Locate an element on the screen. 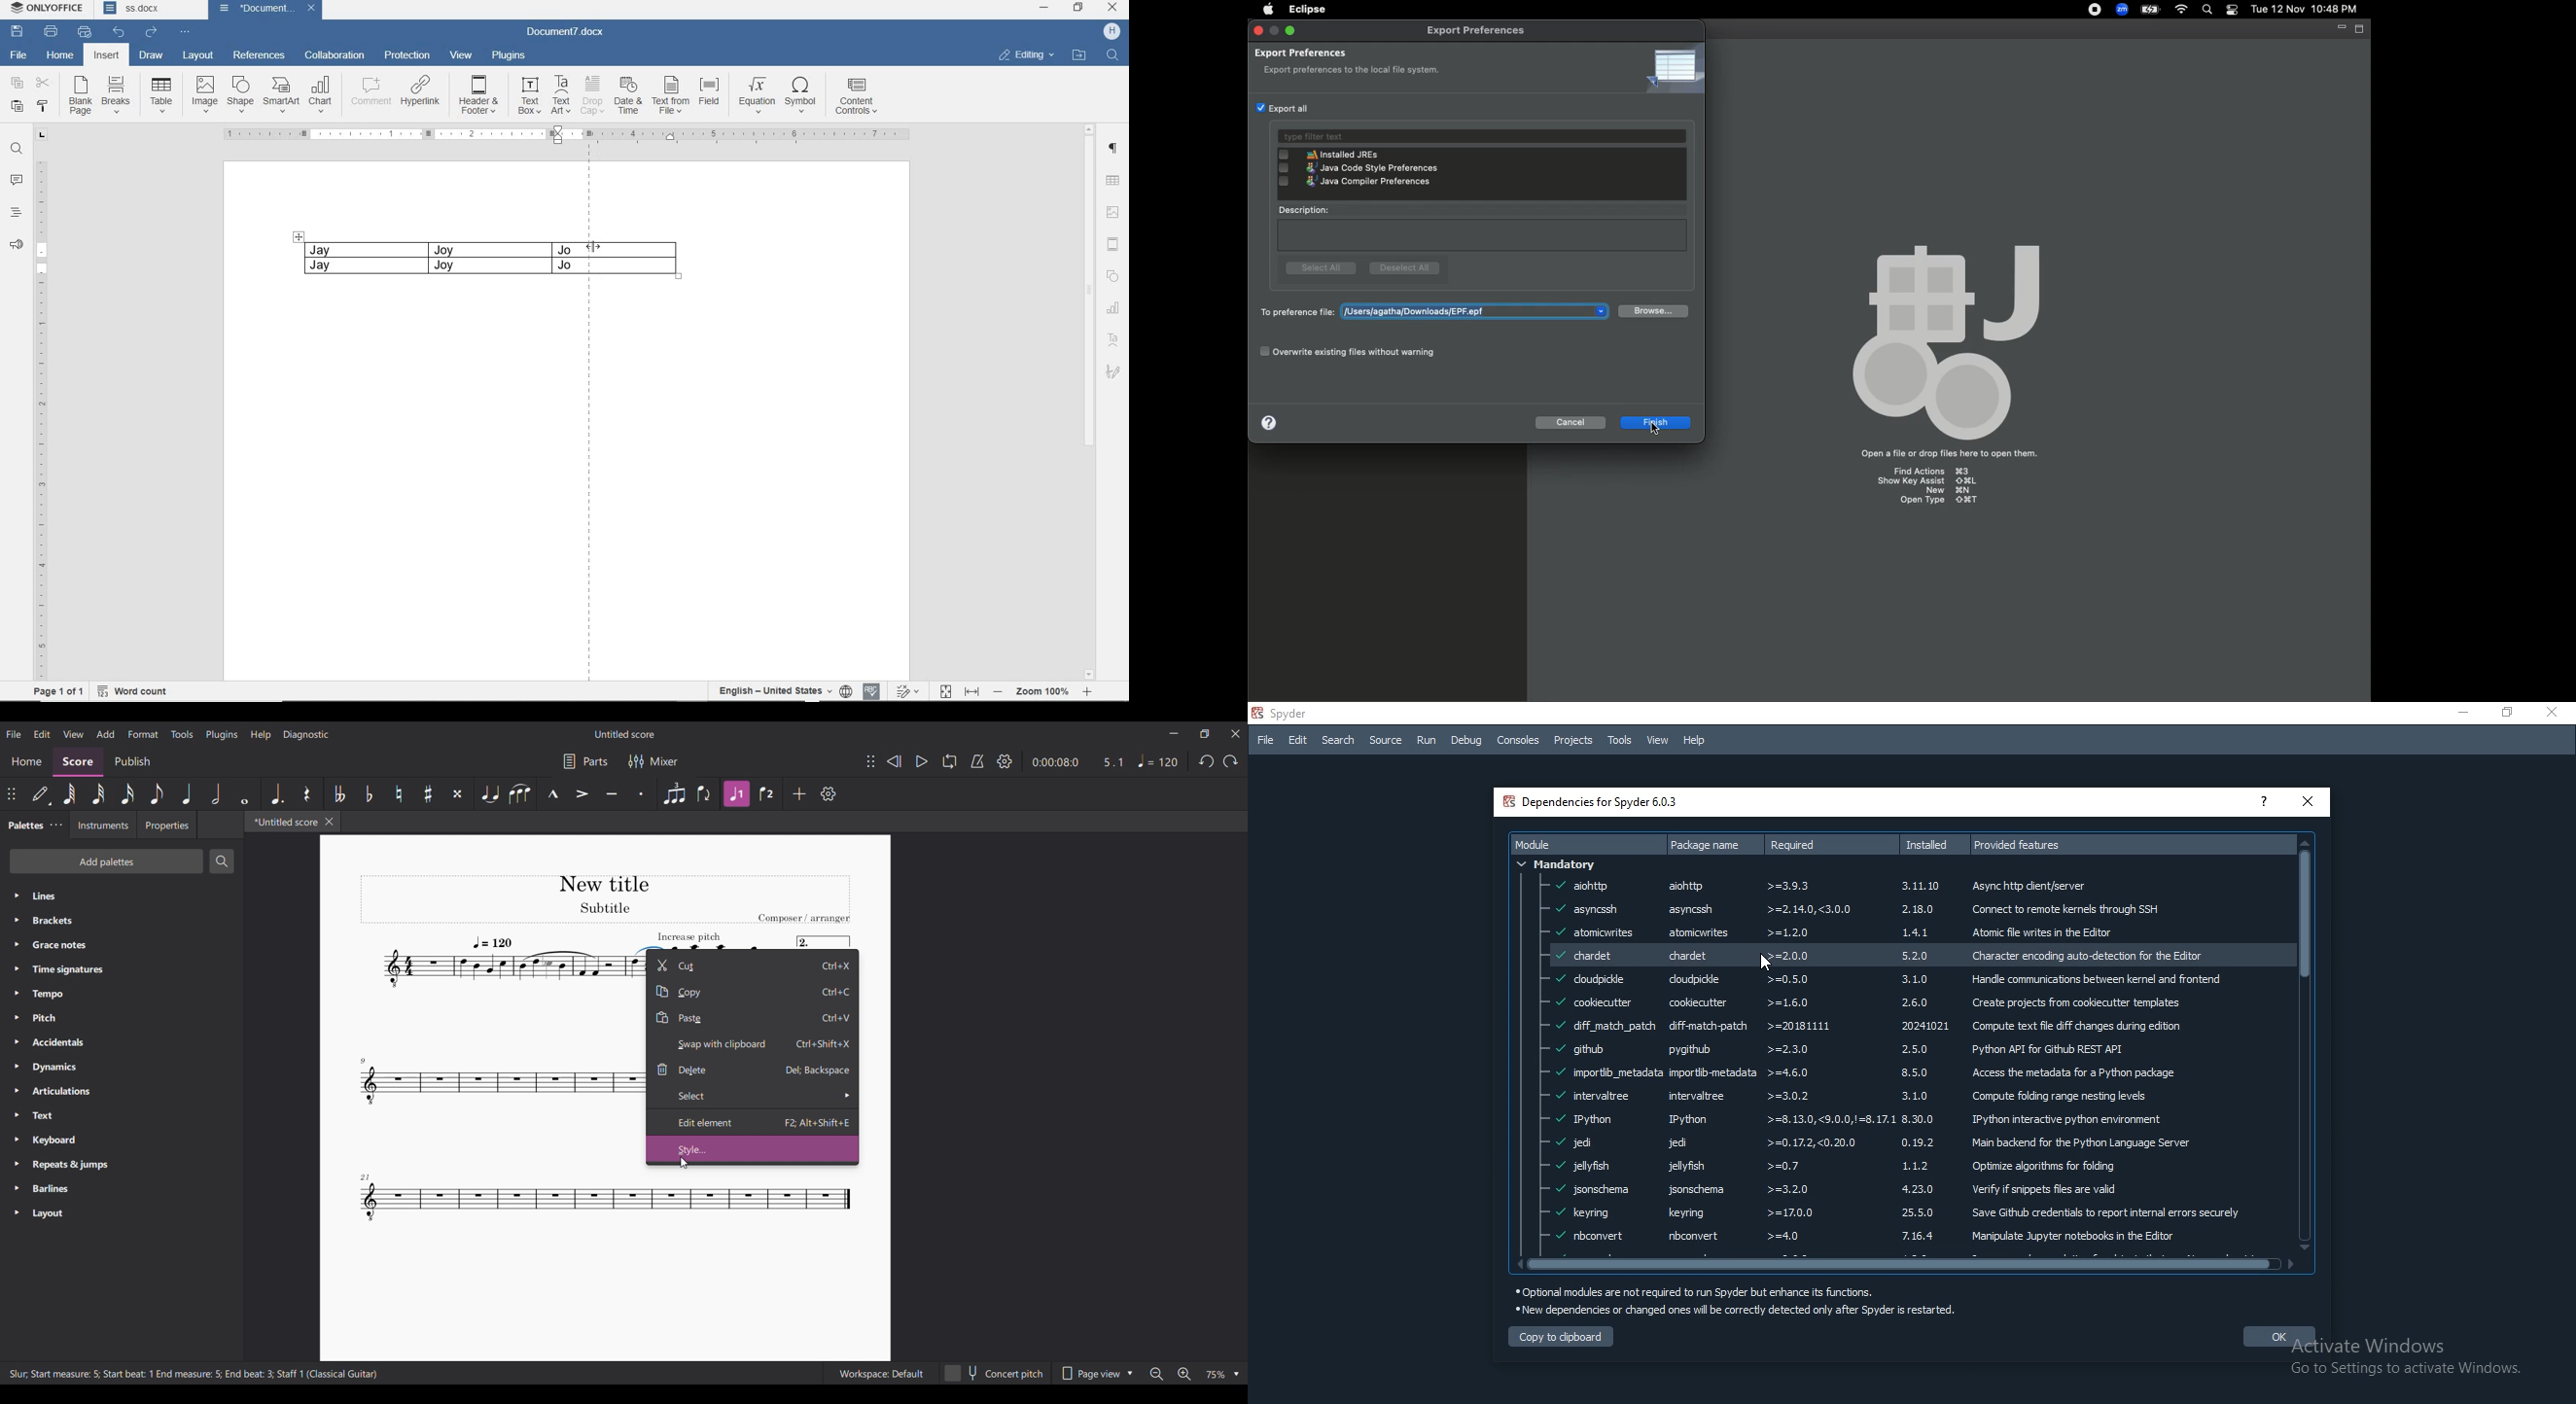 The height and width of the screenshot is (1428, 2576). Cancel is located at coordinates (1570, 423).